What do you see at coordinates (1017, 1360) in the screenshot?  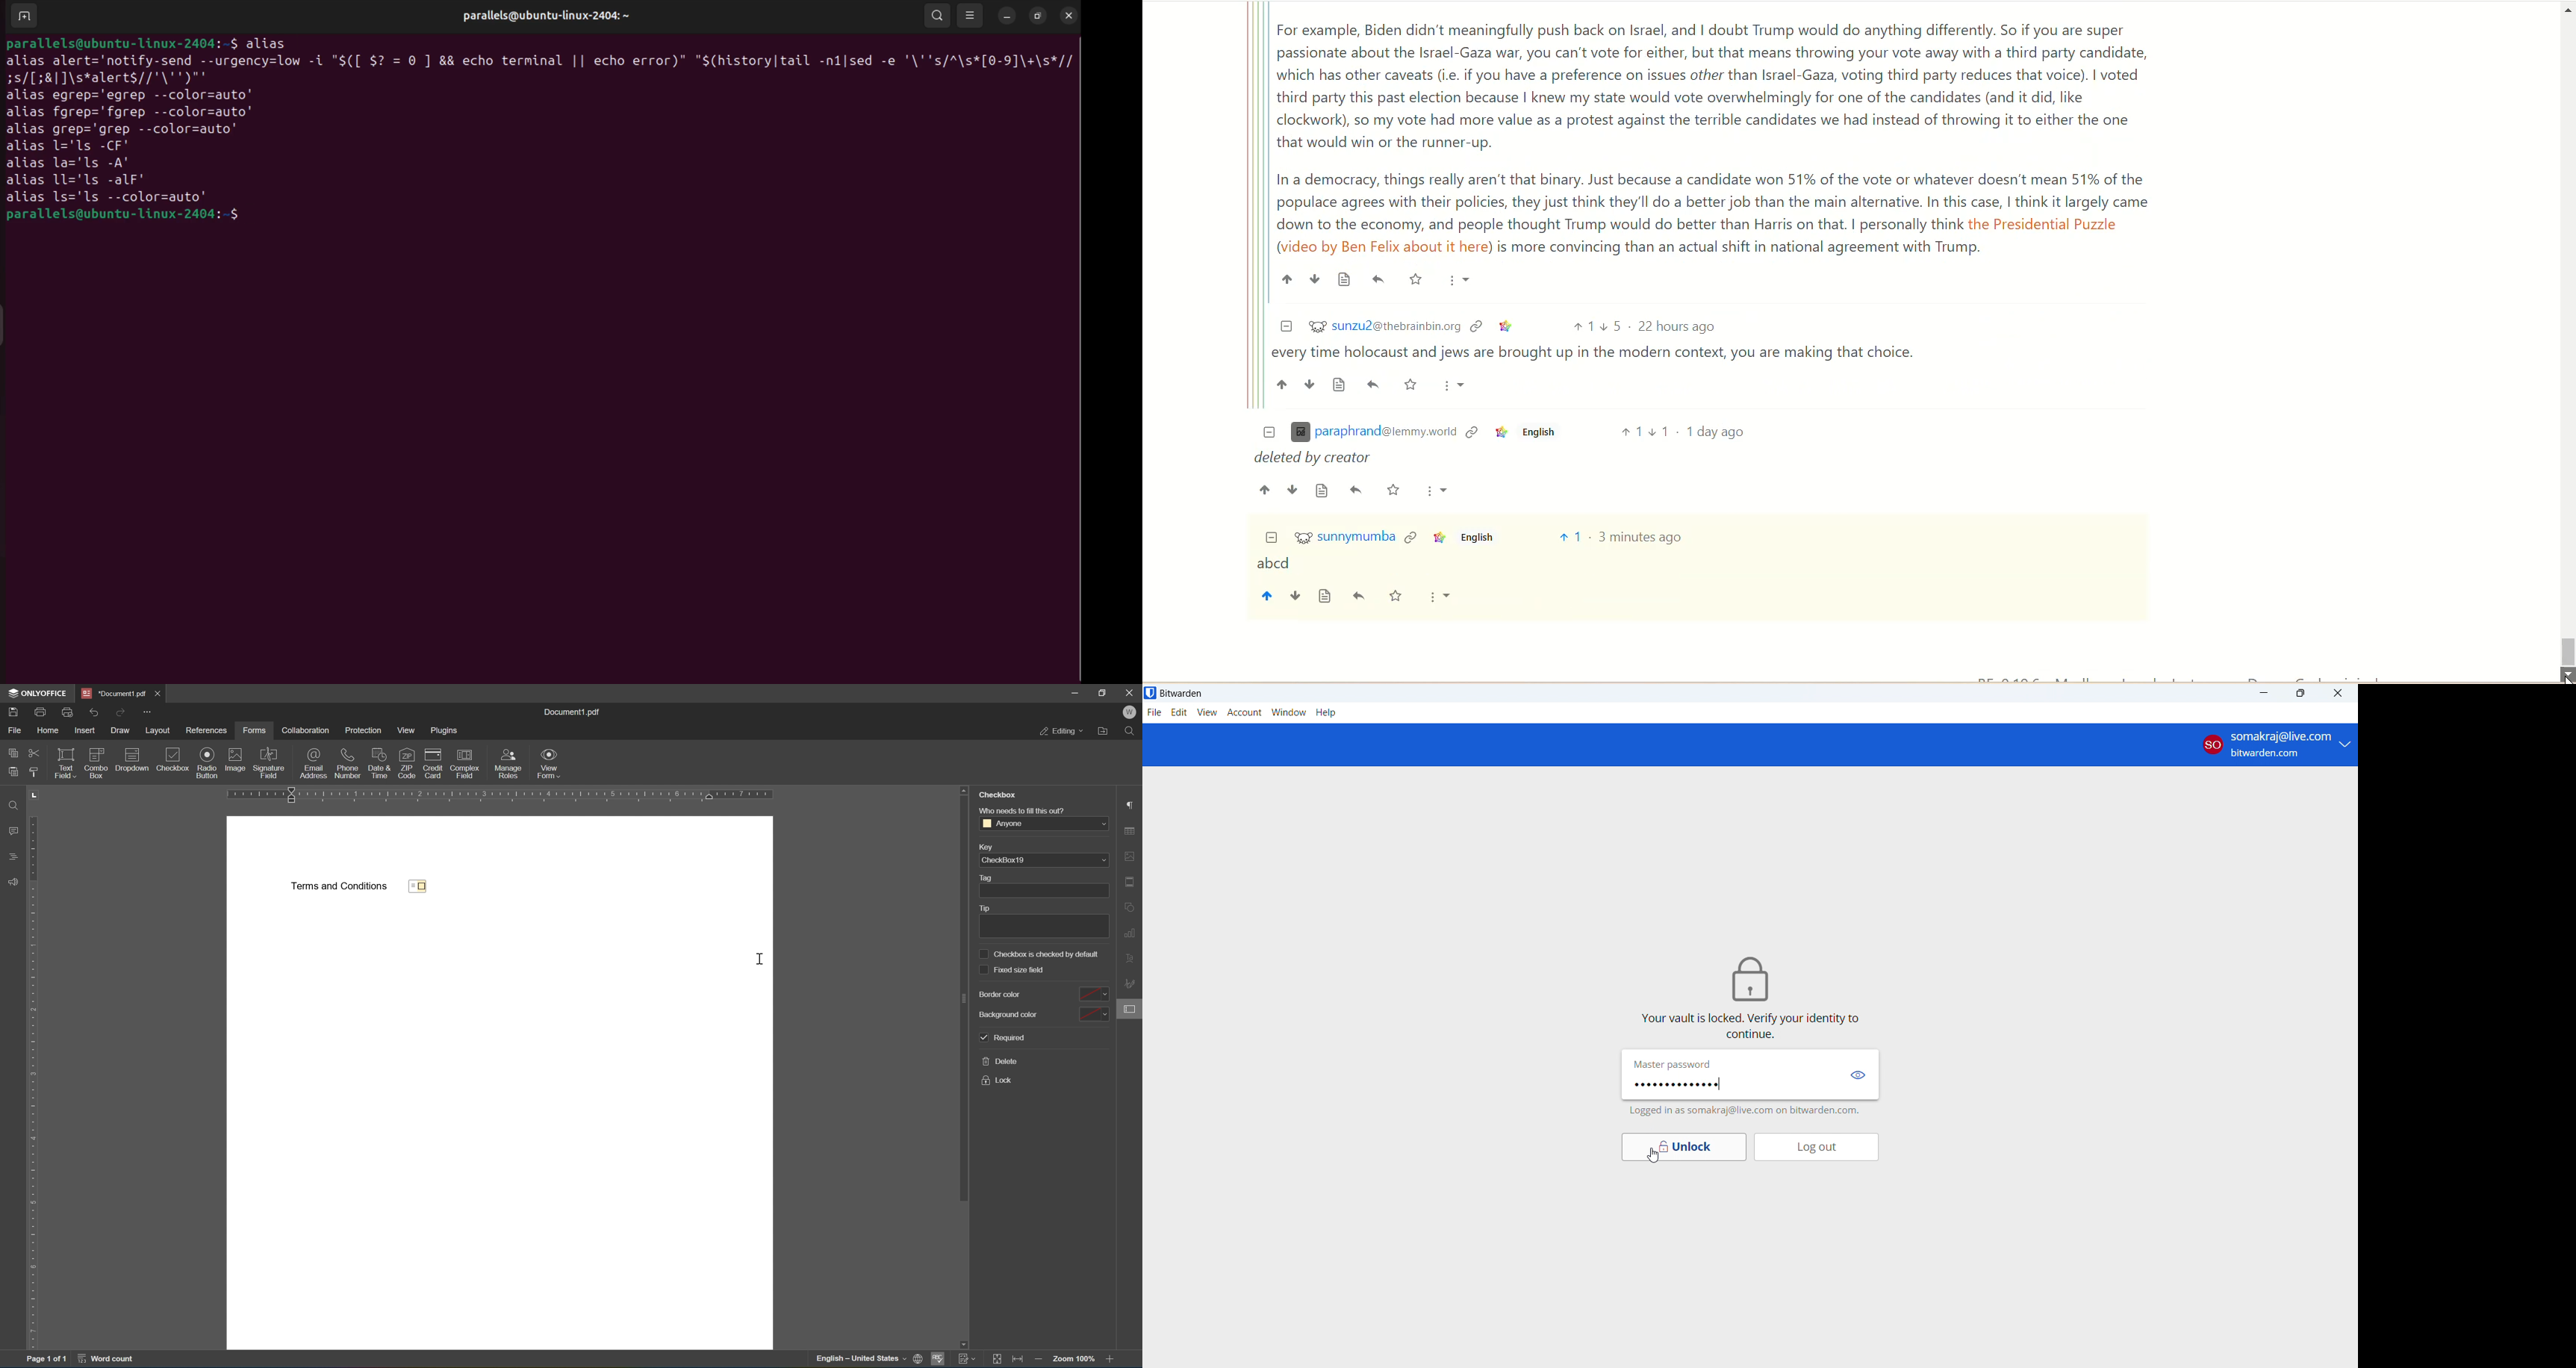 I see `fit to width` at bounding box center [1017, 1360].